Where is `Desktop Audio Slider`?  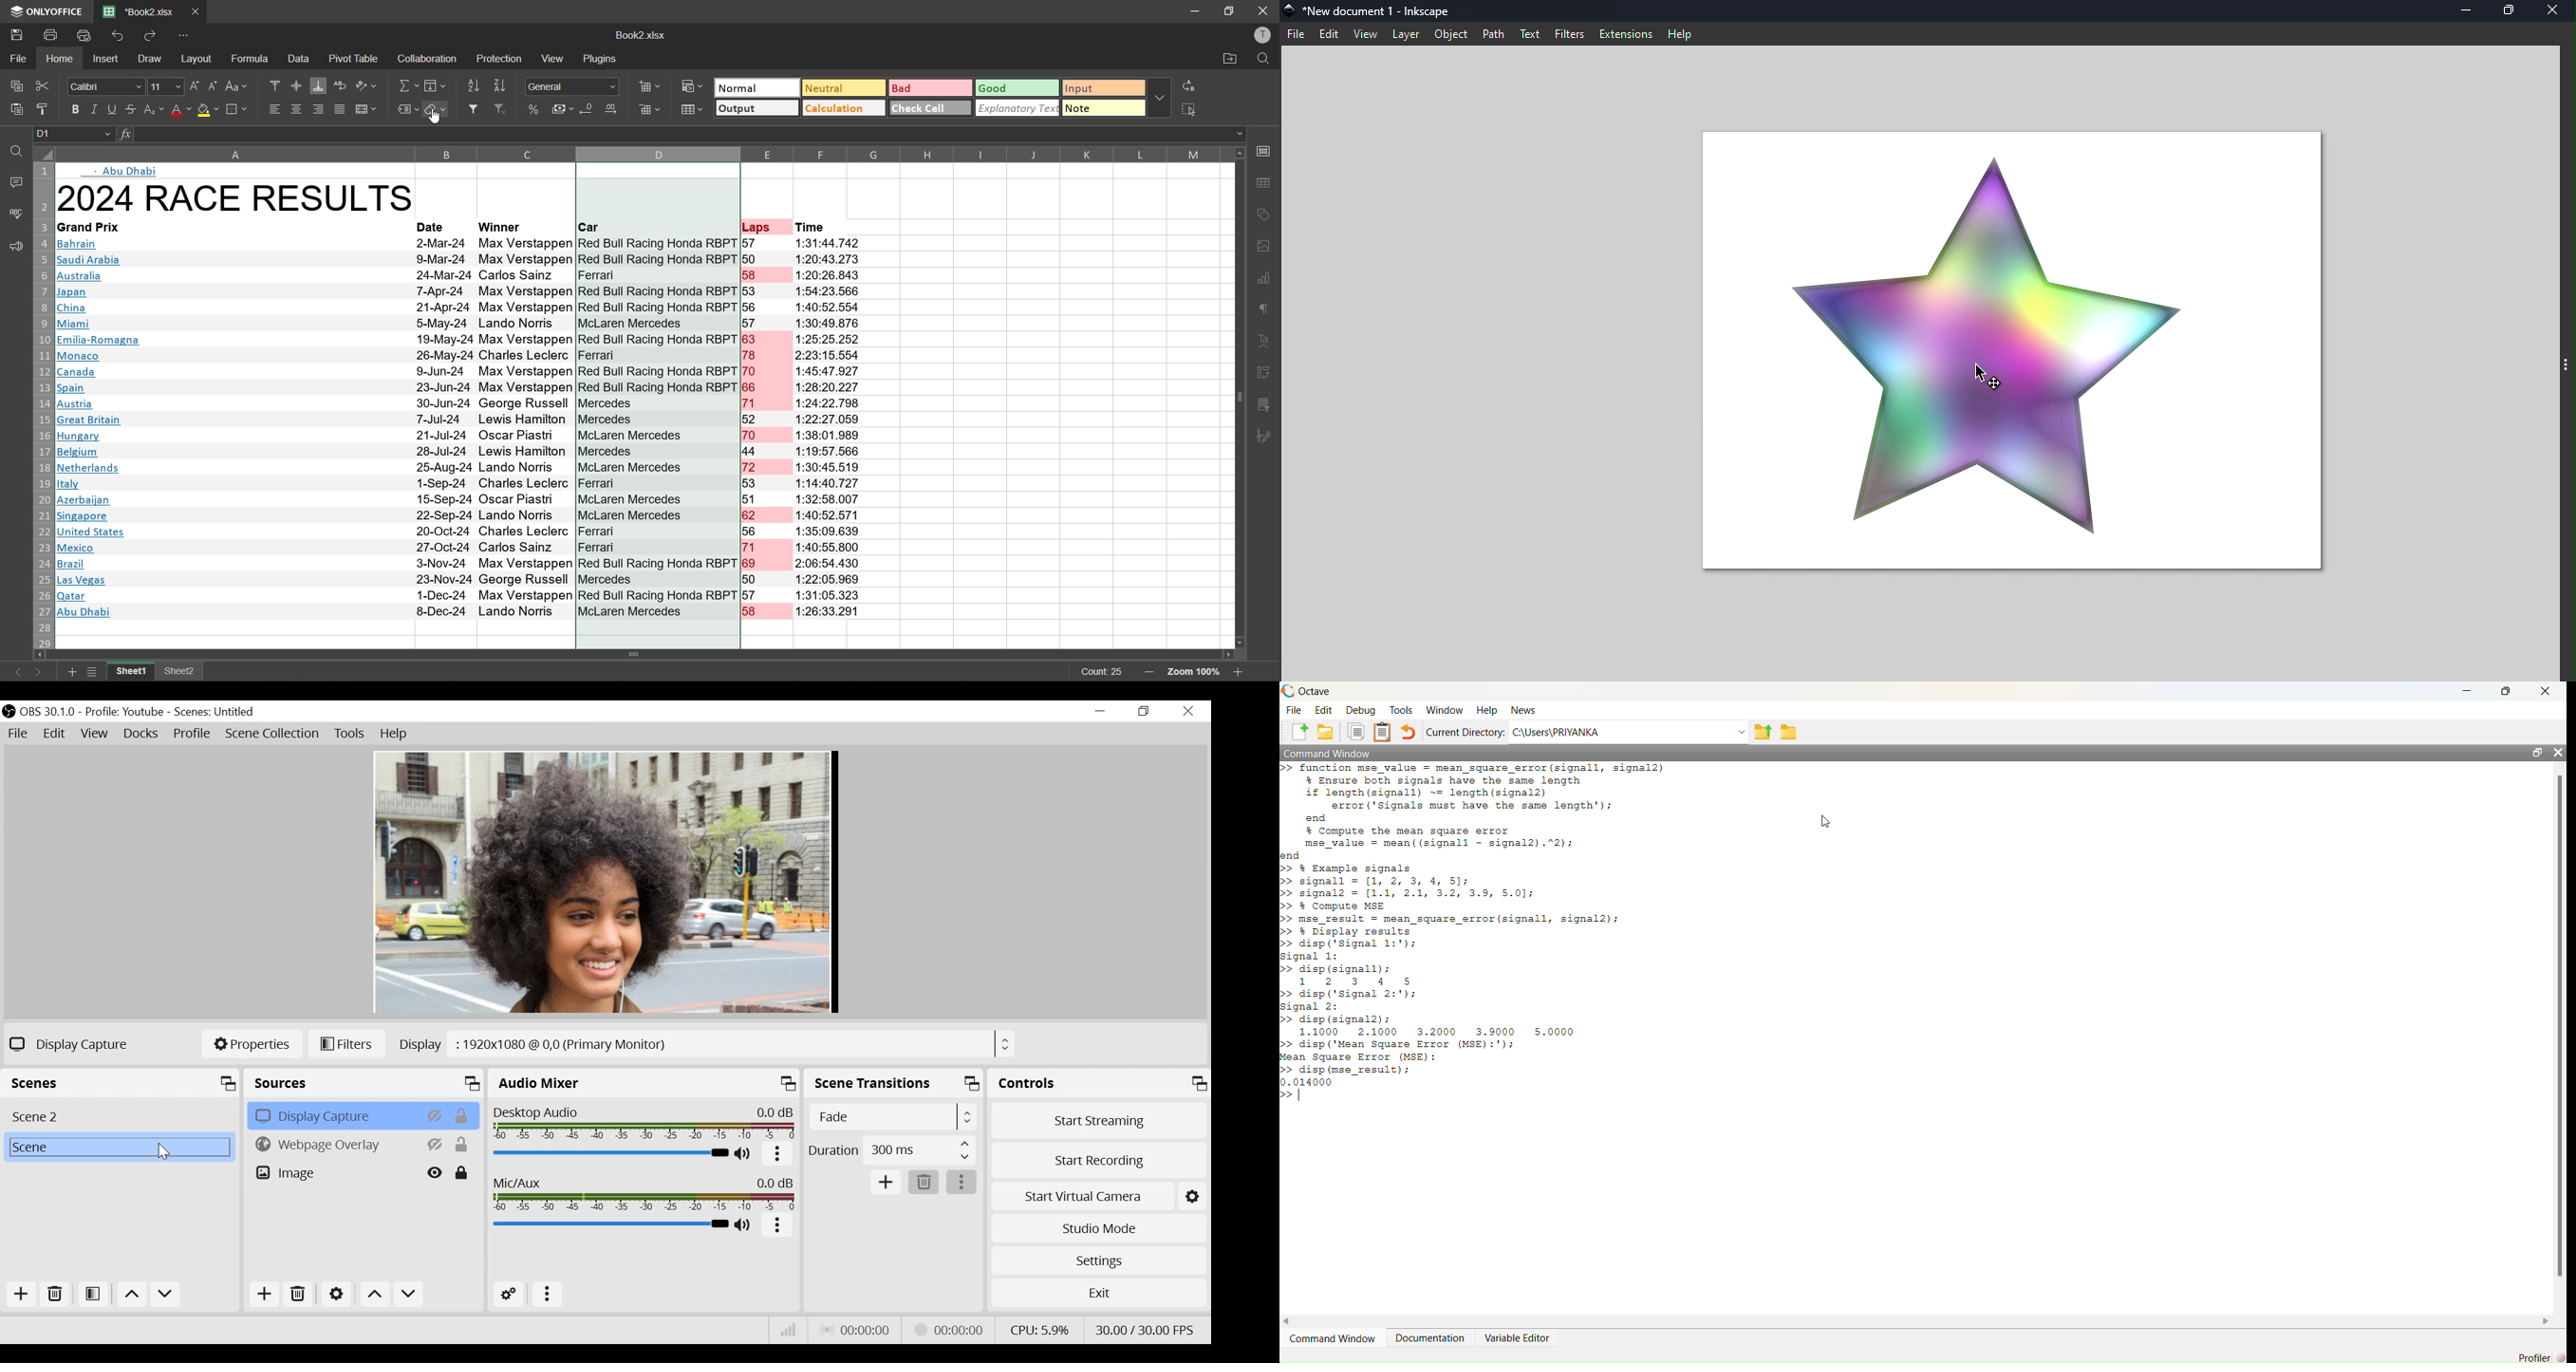 Desktop Audio Slider is located at coordinates (611, 1154).